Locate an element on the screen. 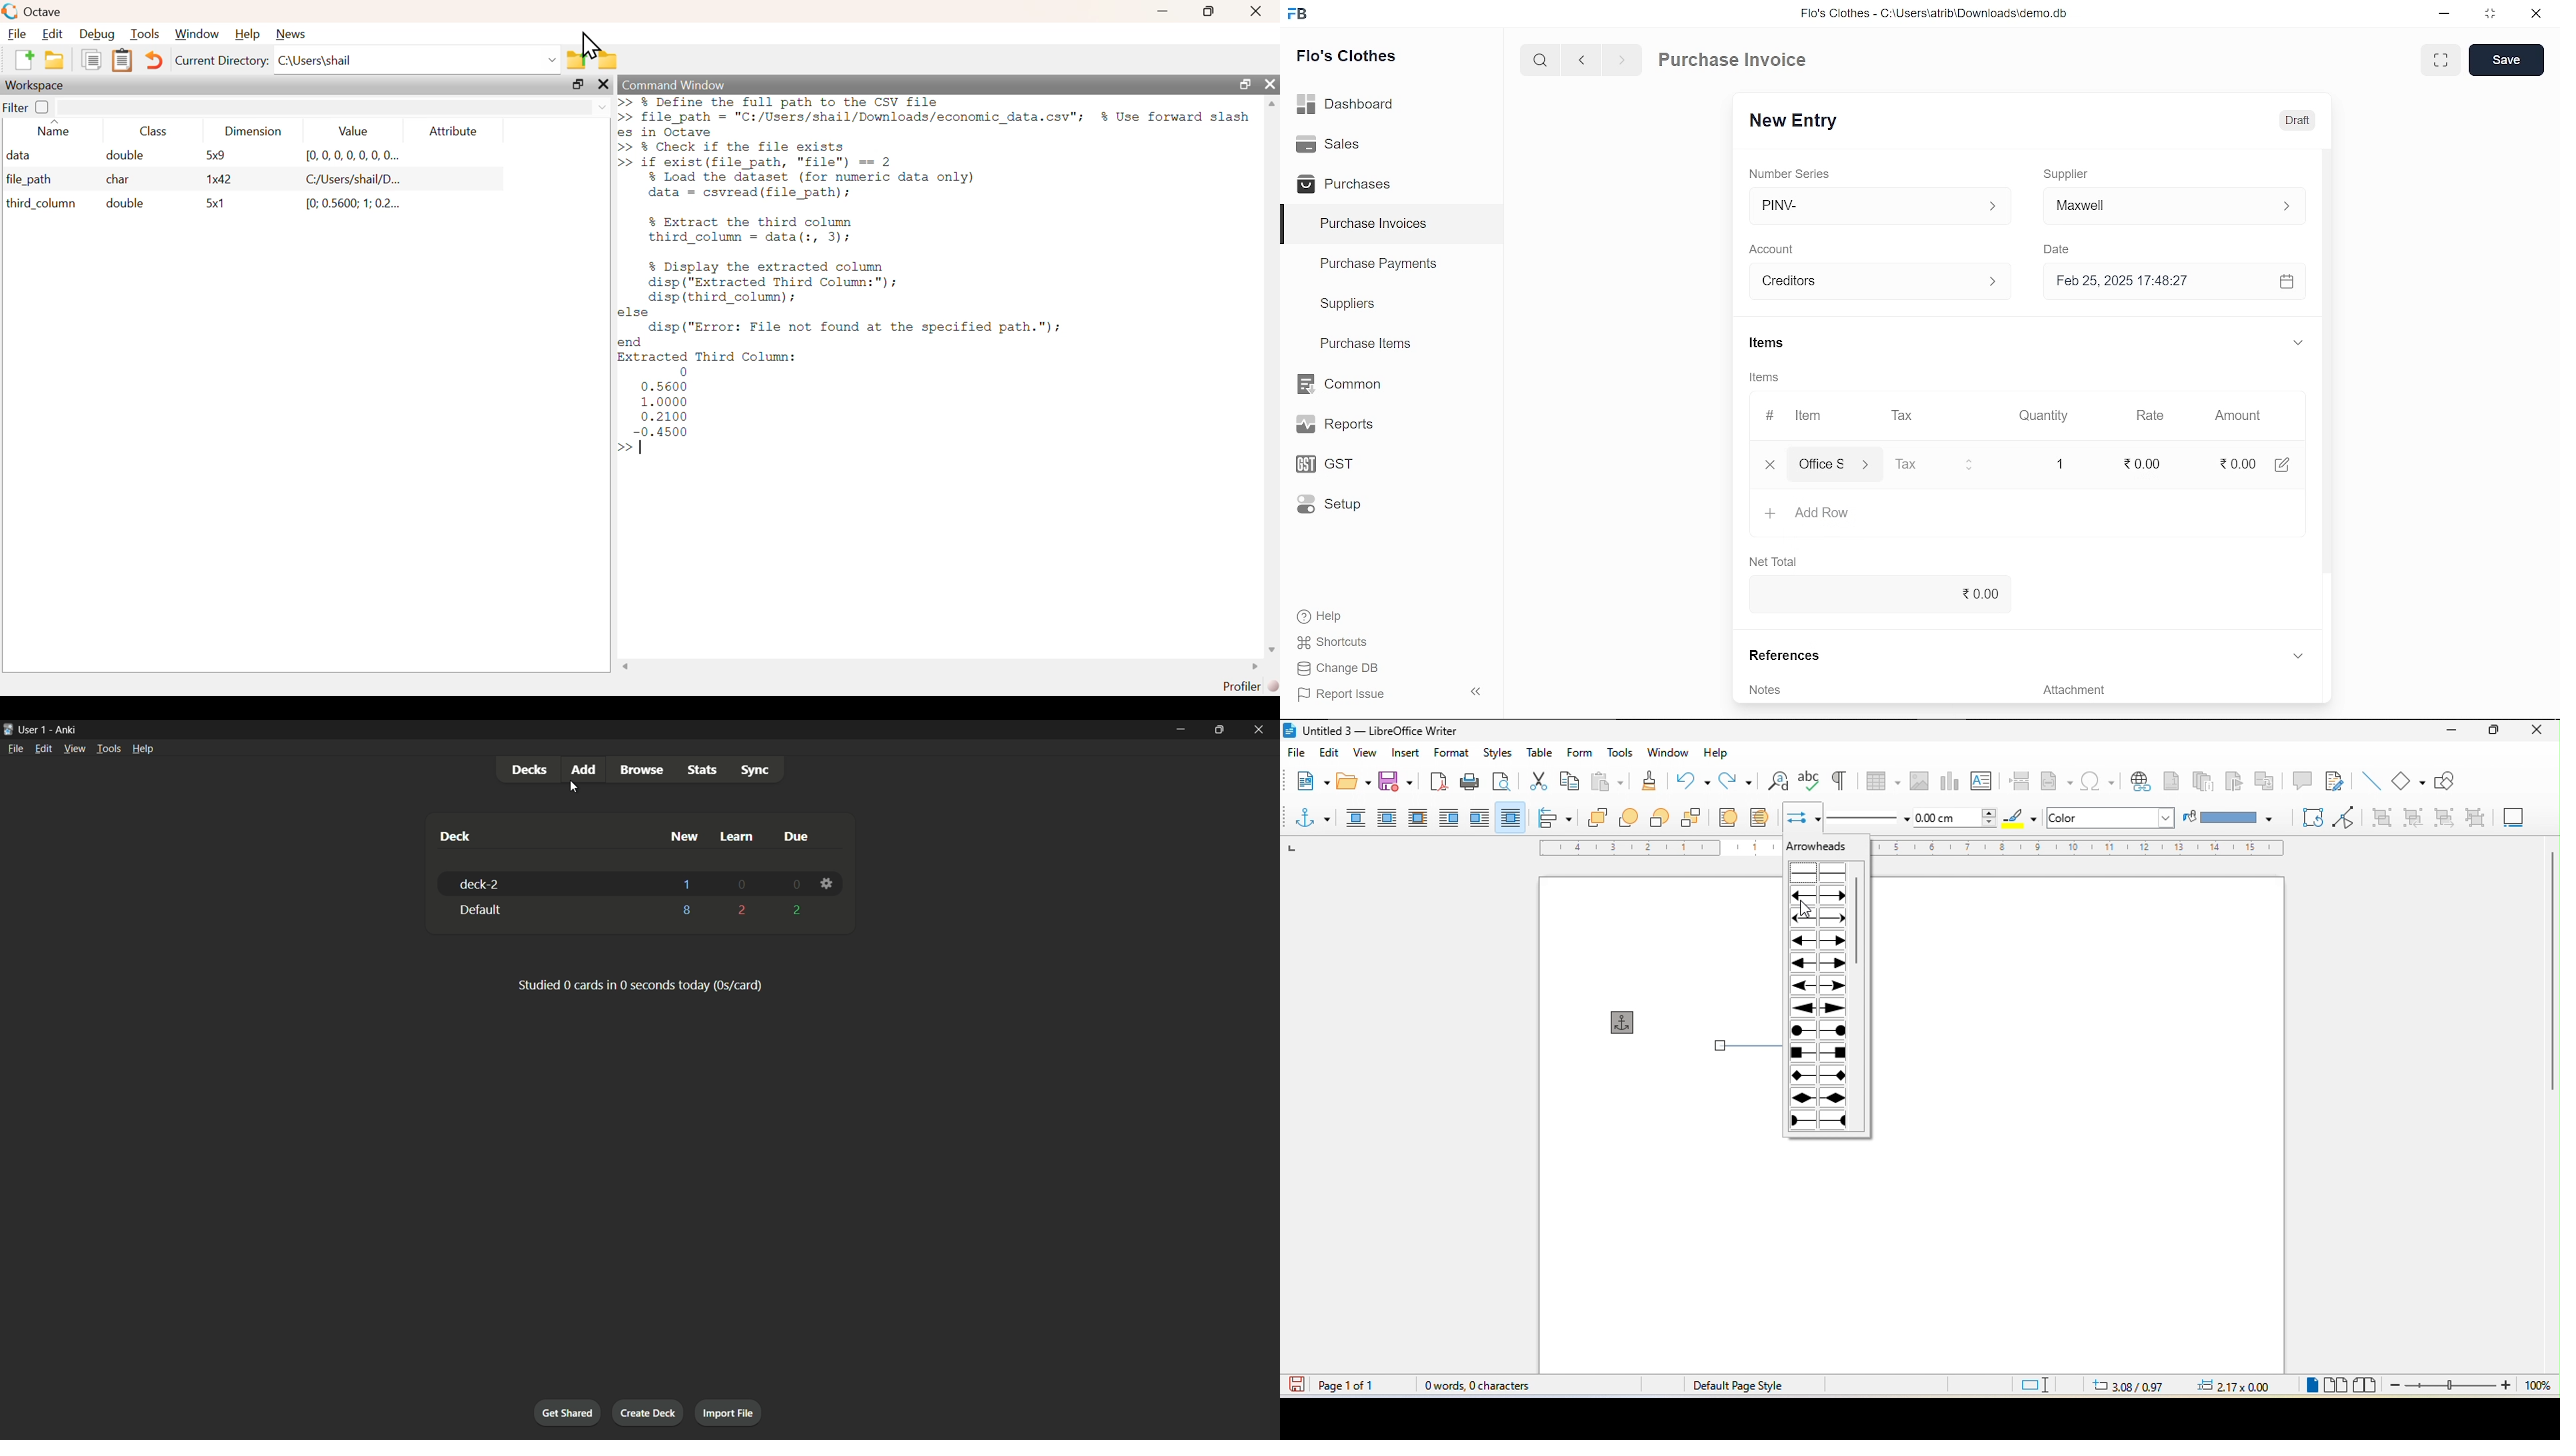 The width and height of the screenshot is (2576, 1456). open is located at coordinates (1350, 783).